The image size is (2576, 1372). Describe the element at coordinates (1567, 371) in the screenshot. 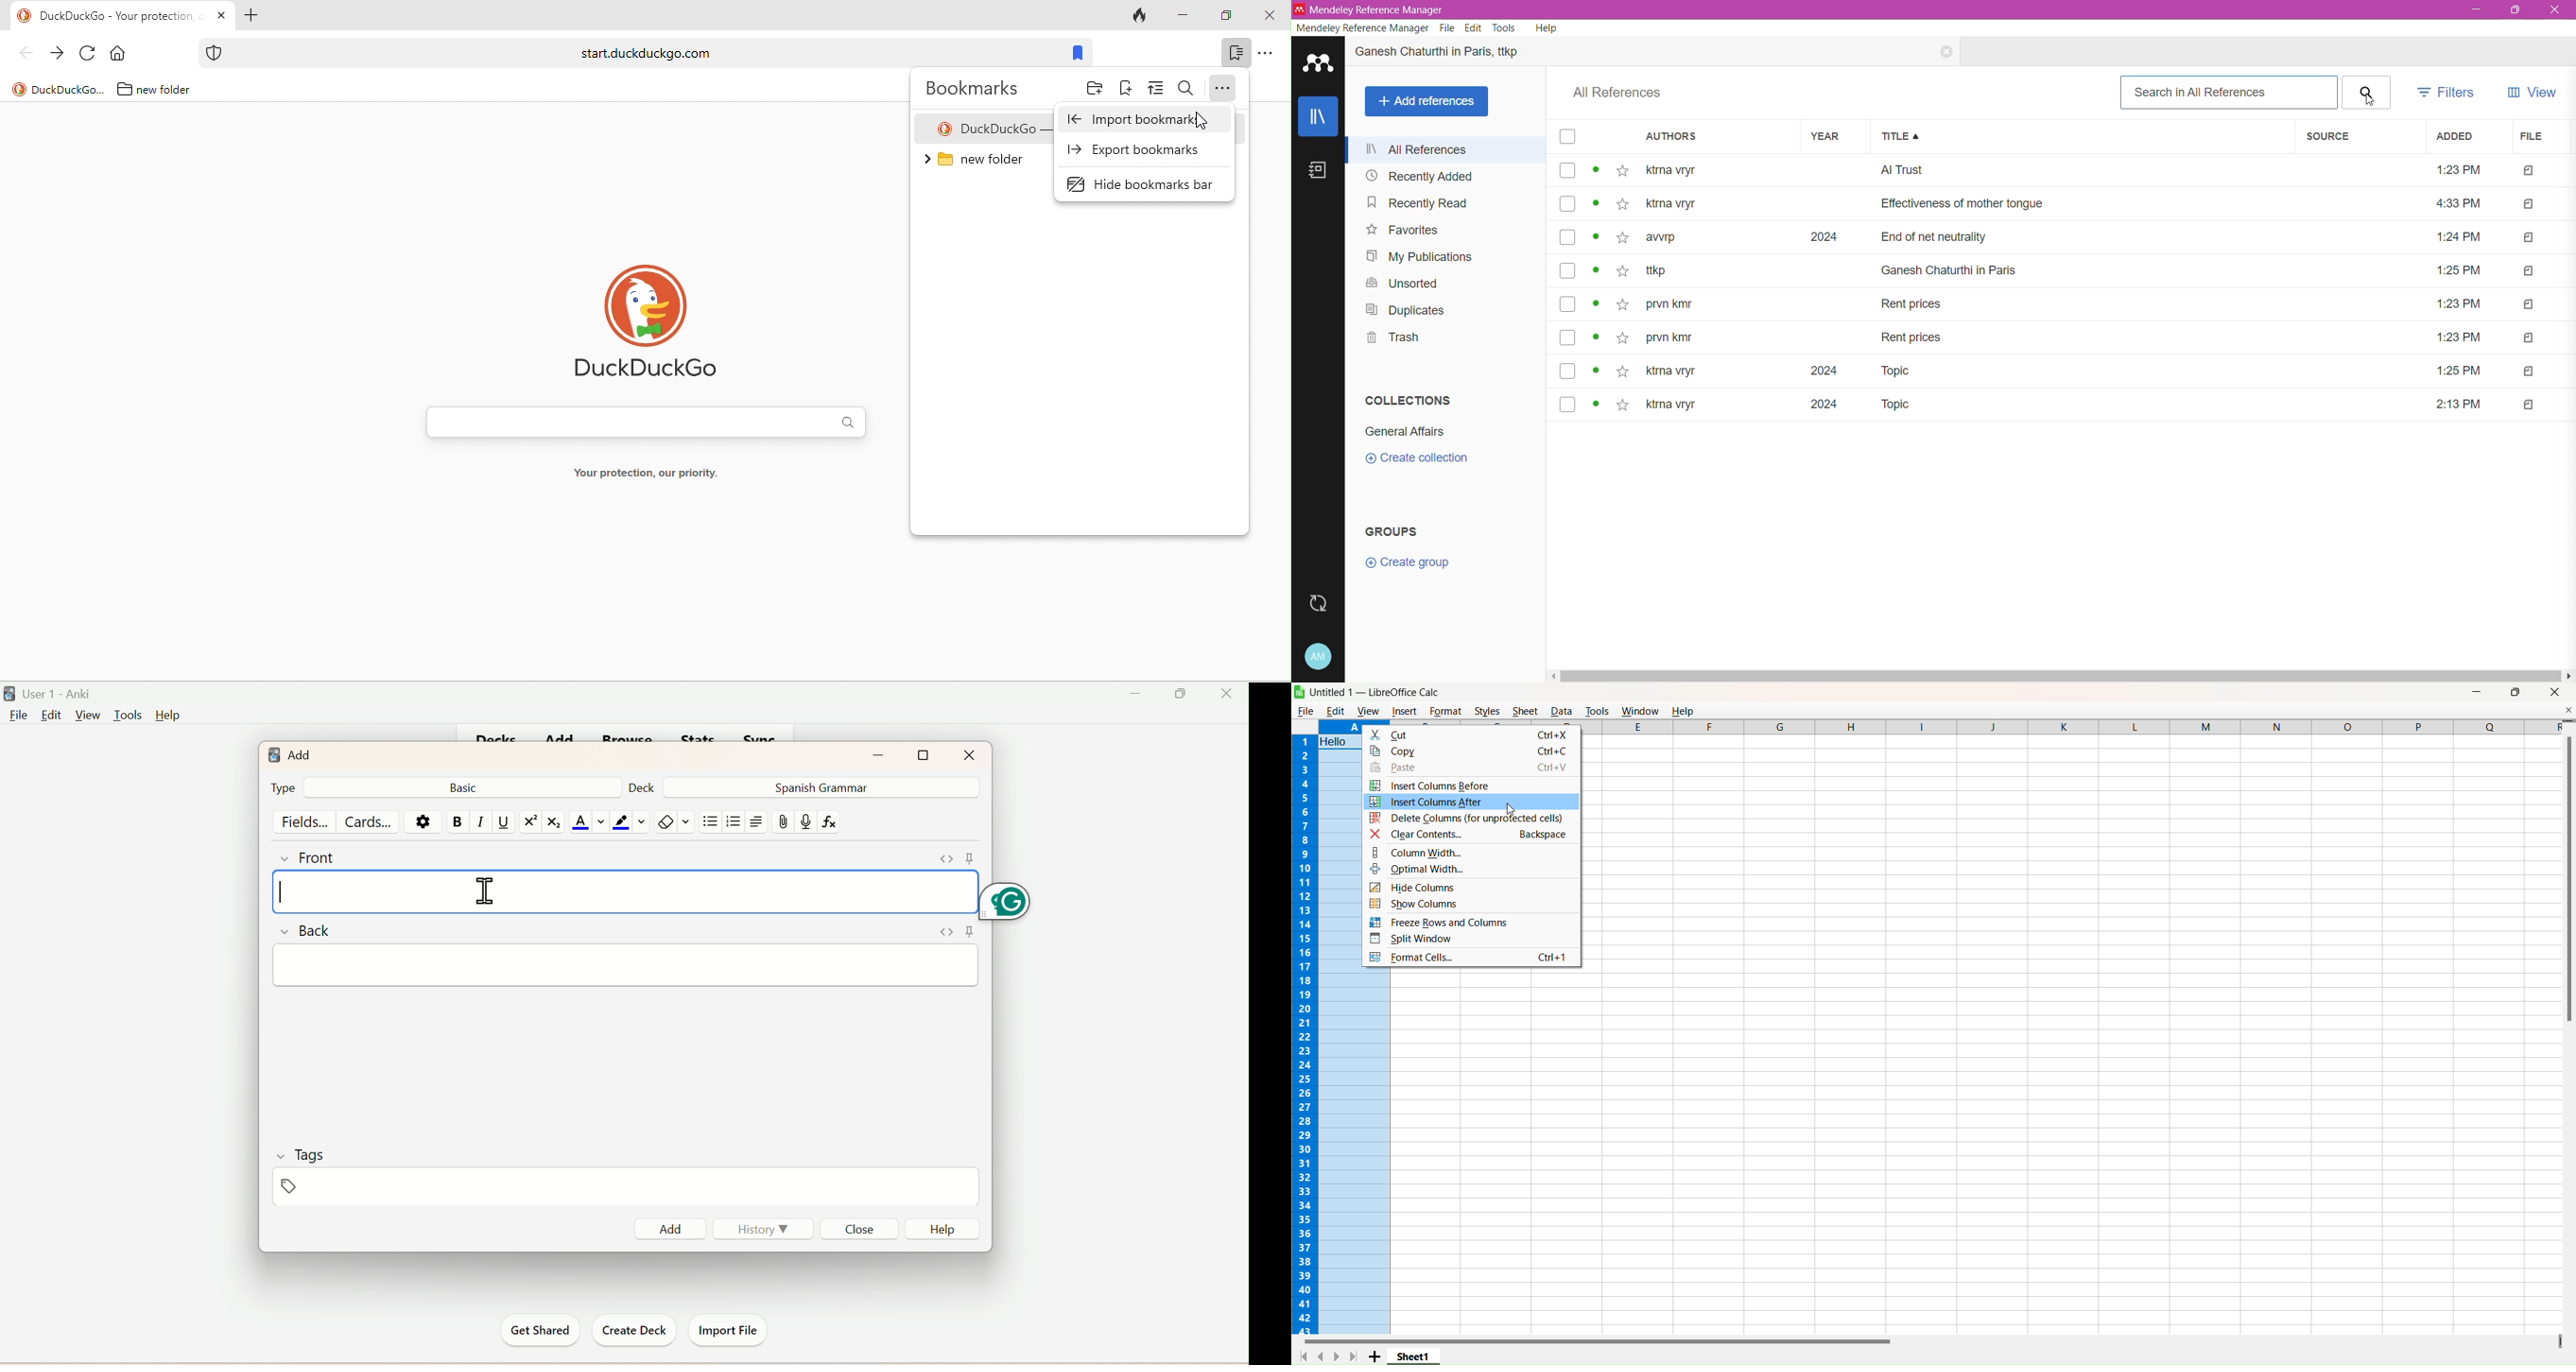

I see `select reference ` at that location.